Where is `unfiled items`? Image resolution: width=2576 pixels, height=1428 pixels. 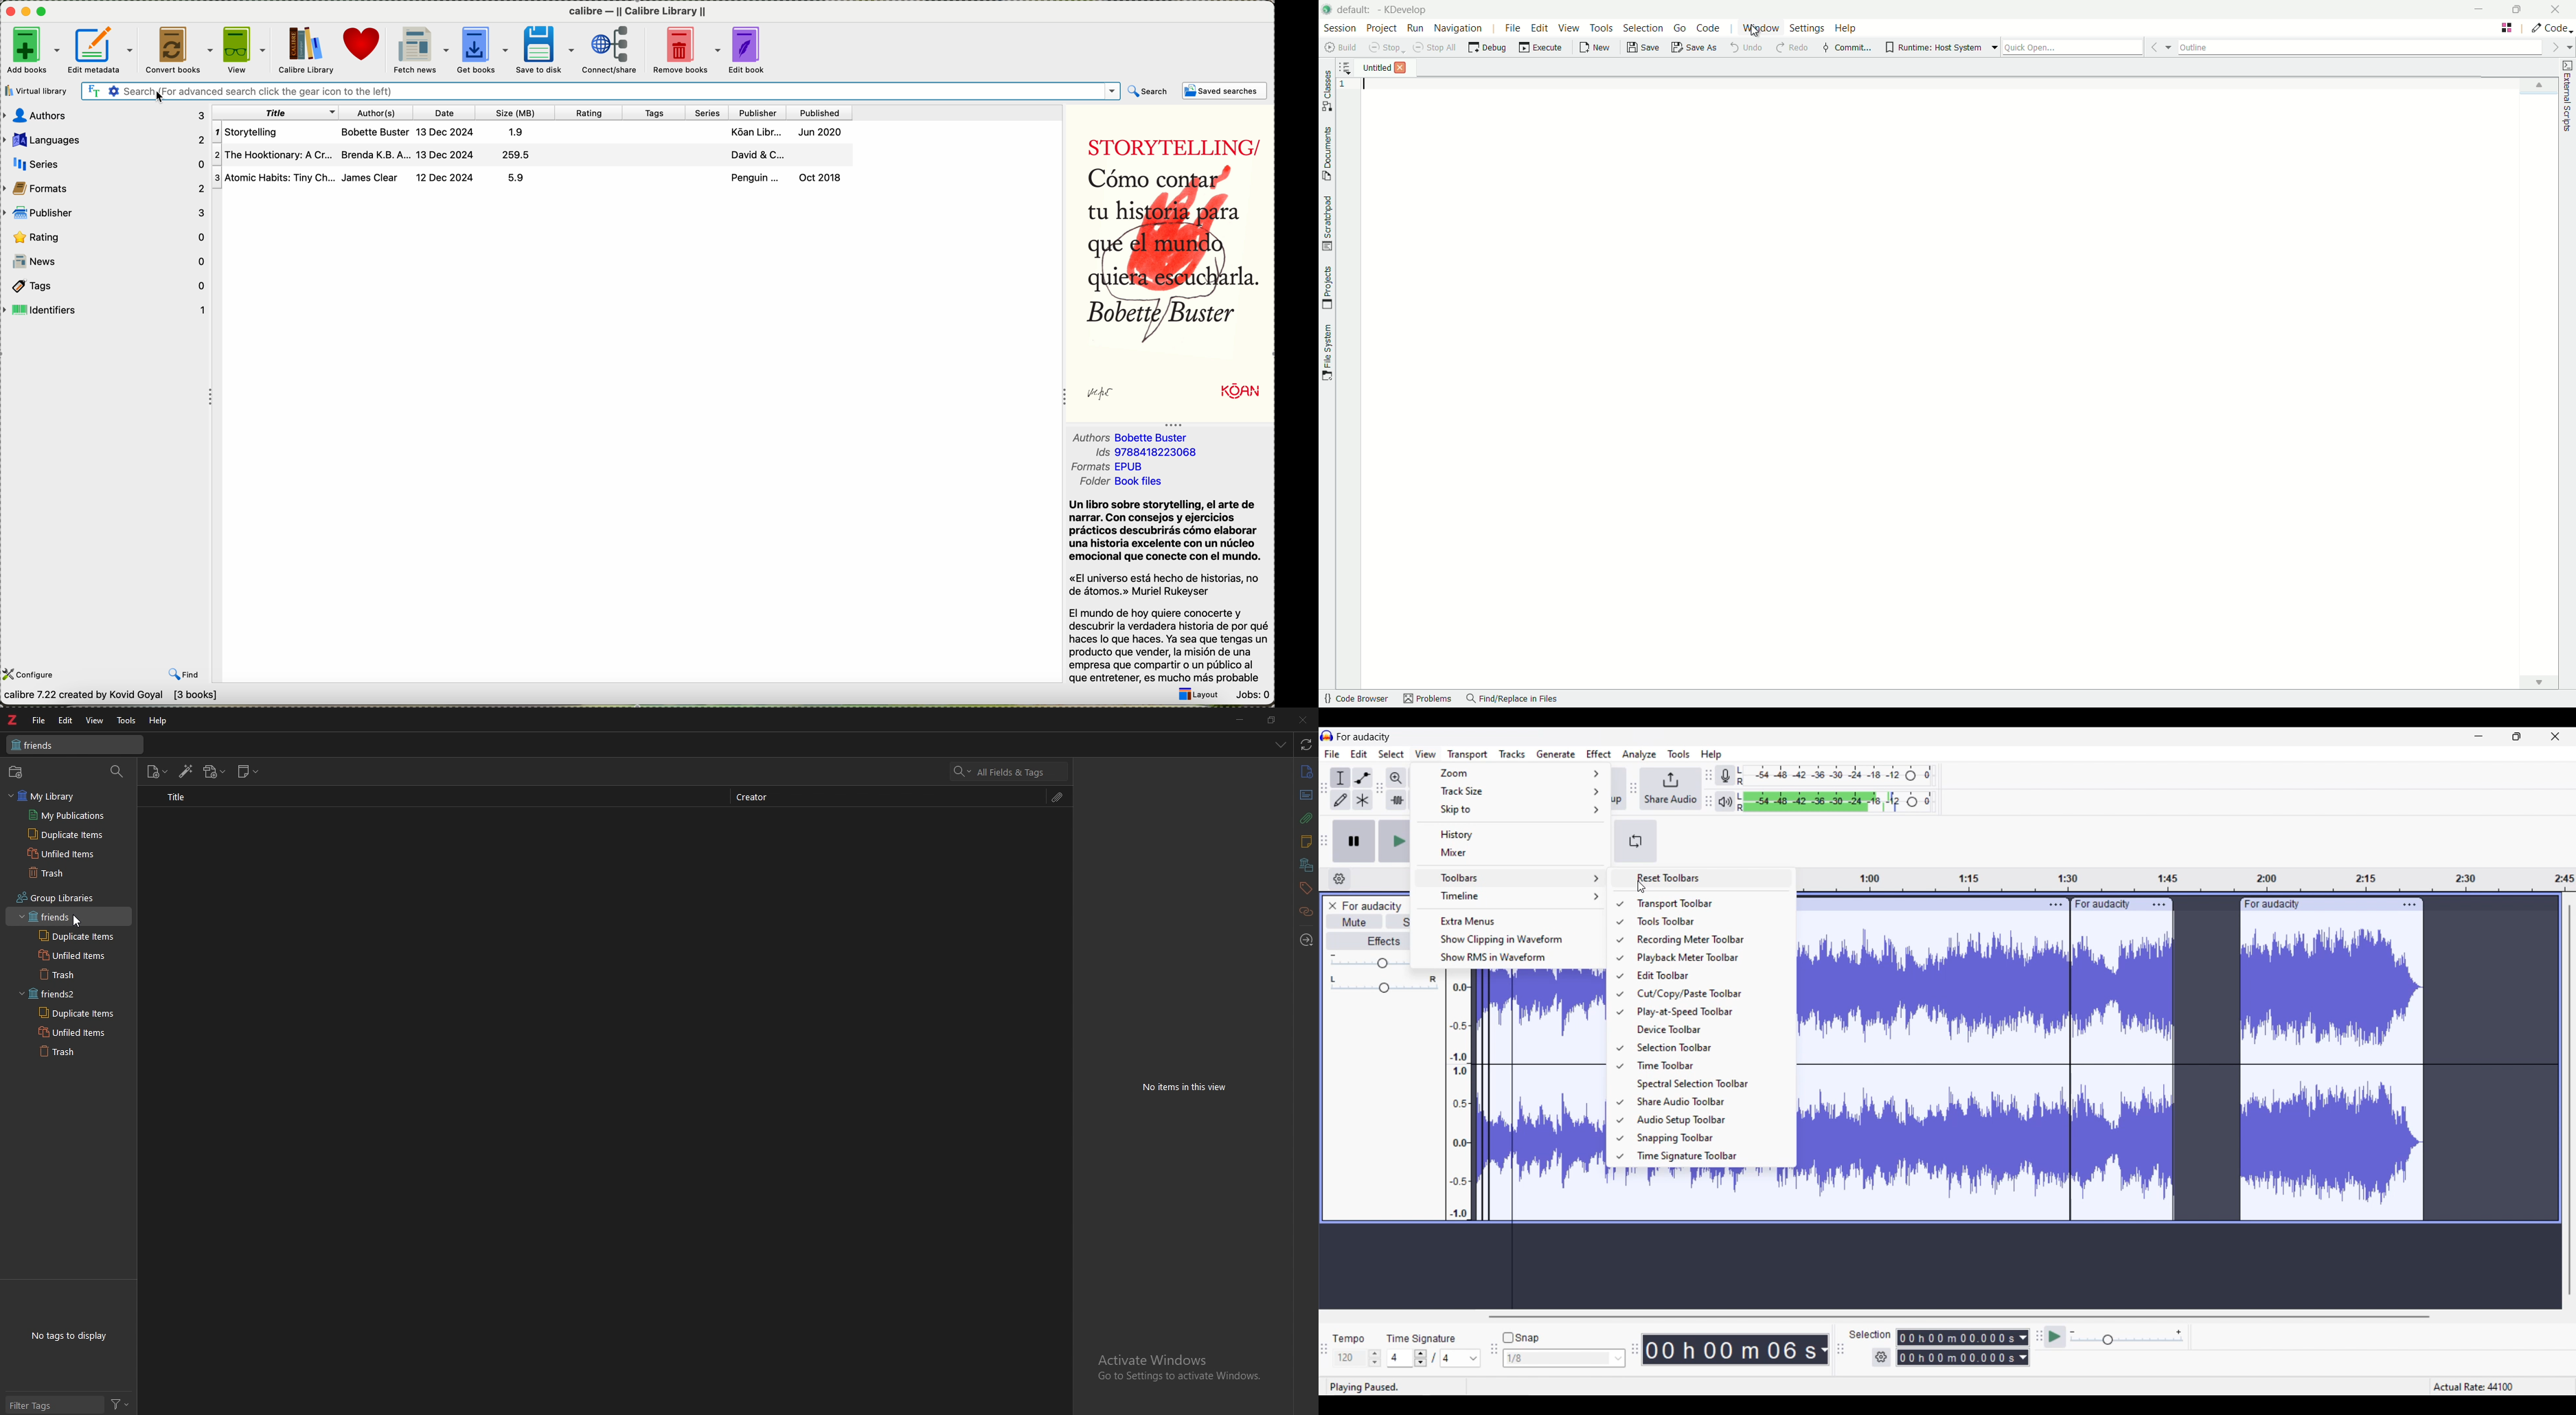 unfiled items is located at coordinates (78, 1032).